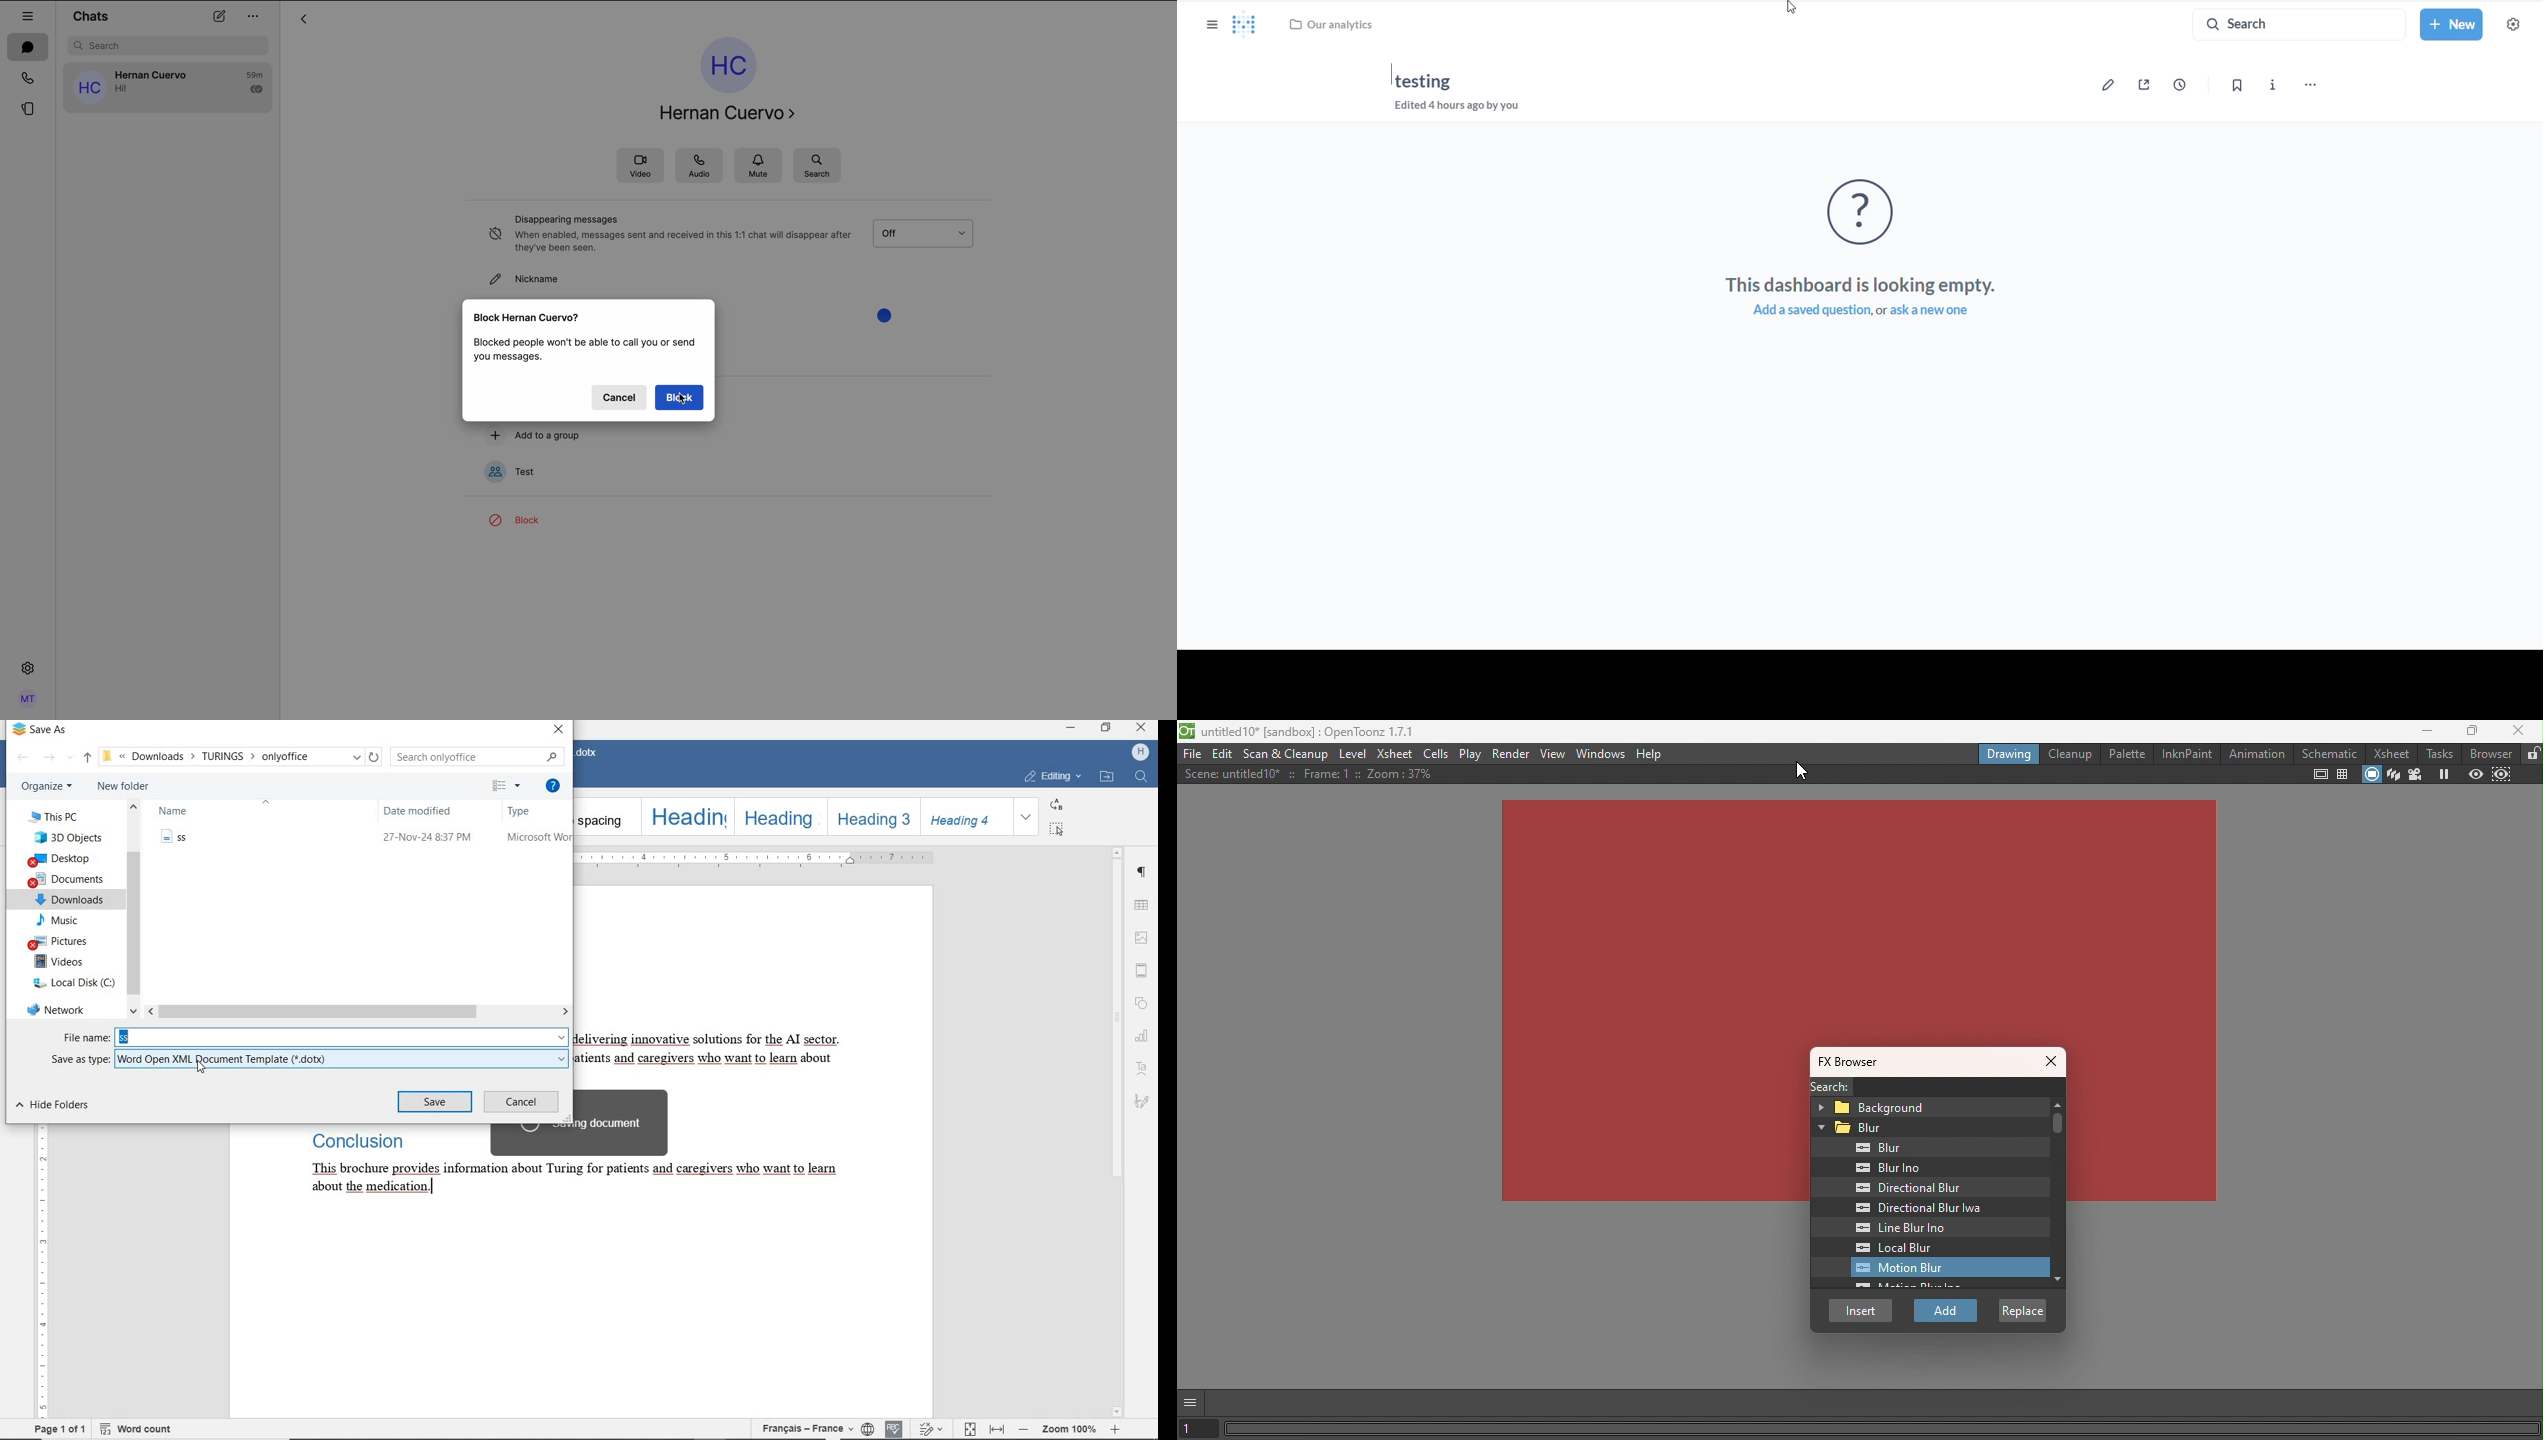 This screenshot has height=1456, width=2548. What do you see at coordinates (970, 1428) in the screenshot?
I see `FIT TO PAGE` at bounding box center [970, 1428].